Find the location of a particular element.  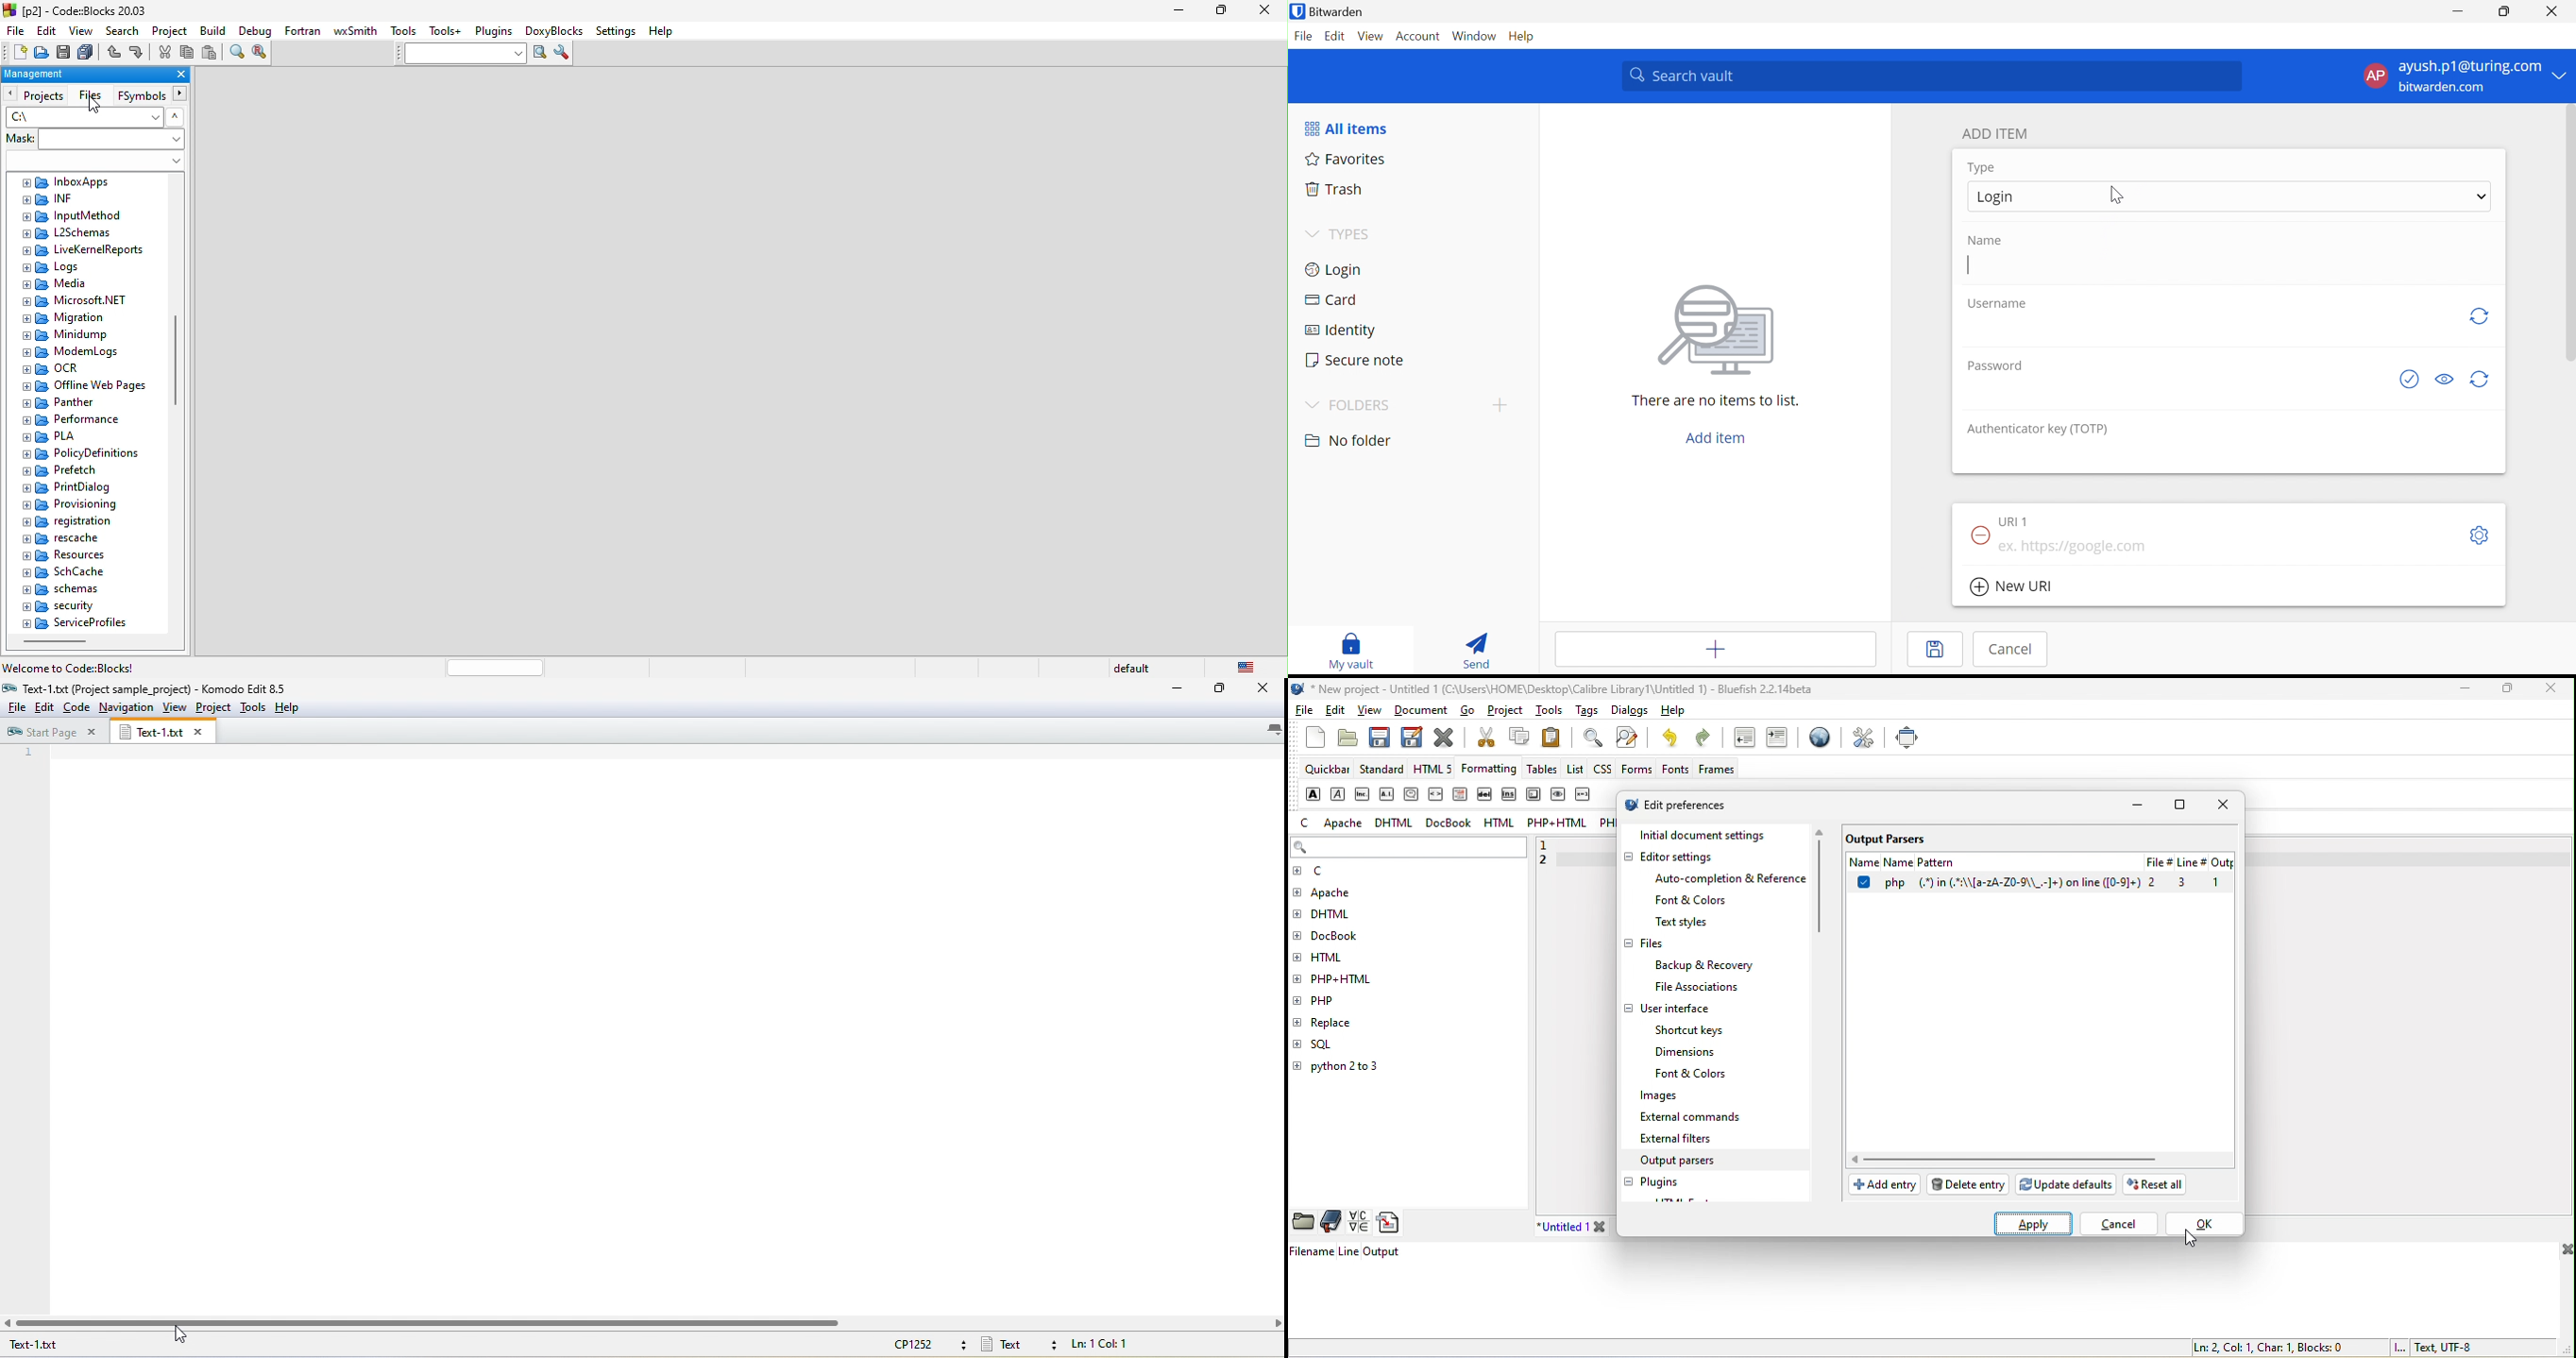

citation is located at coordinates (1409, 794).